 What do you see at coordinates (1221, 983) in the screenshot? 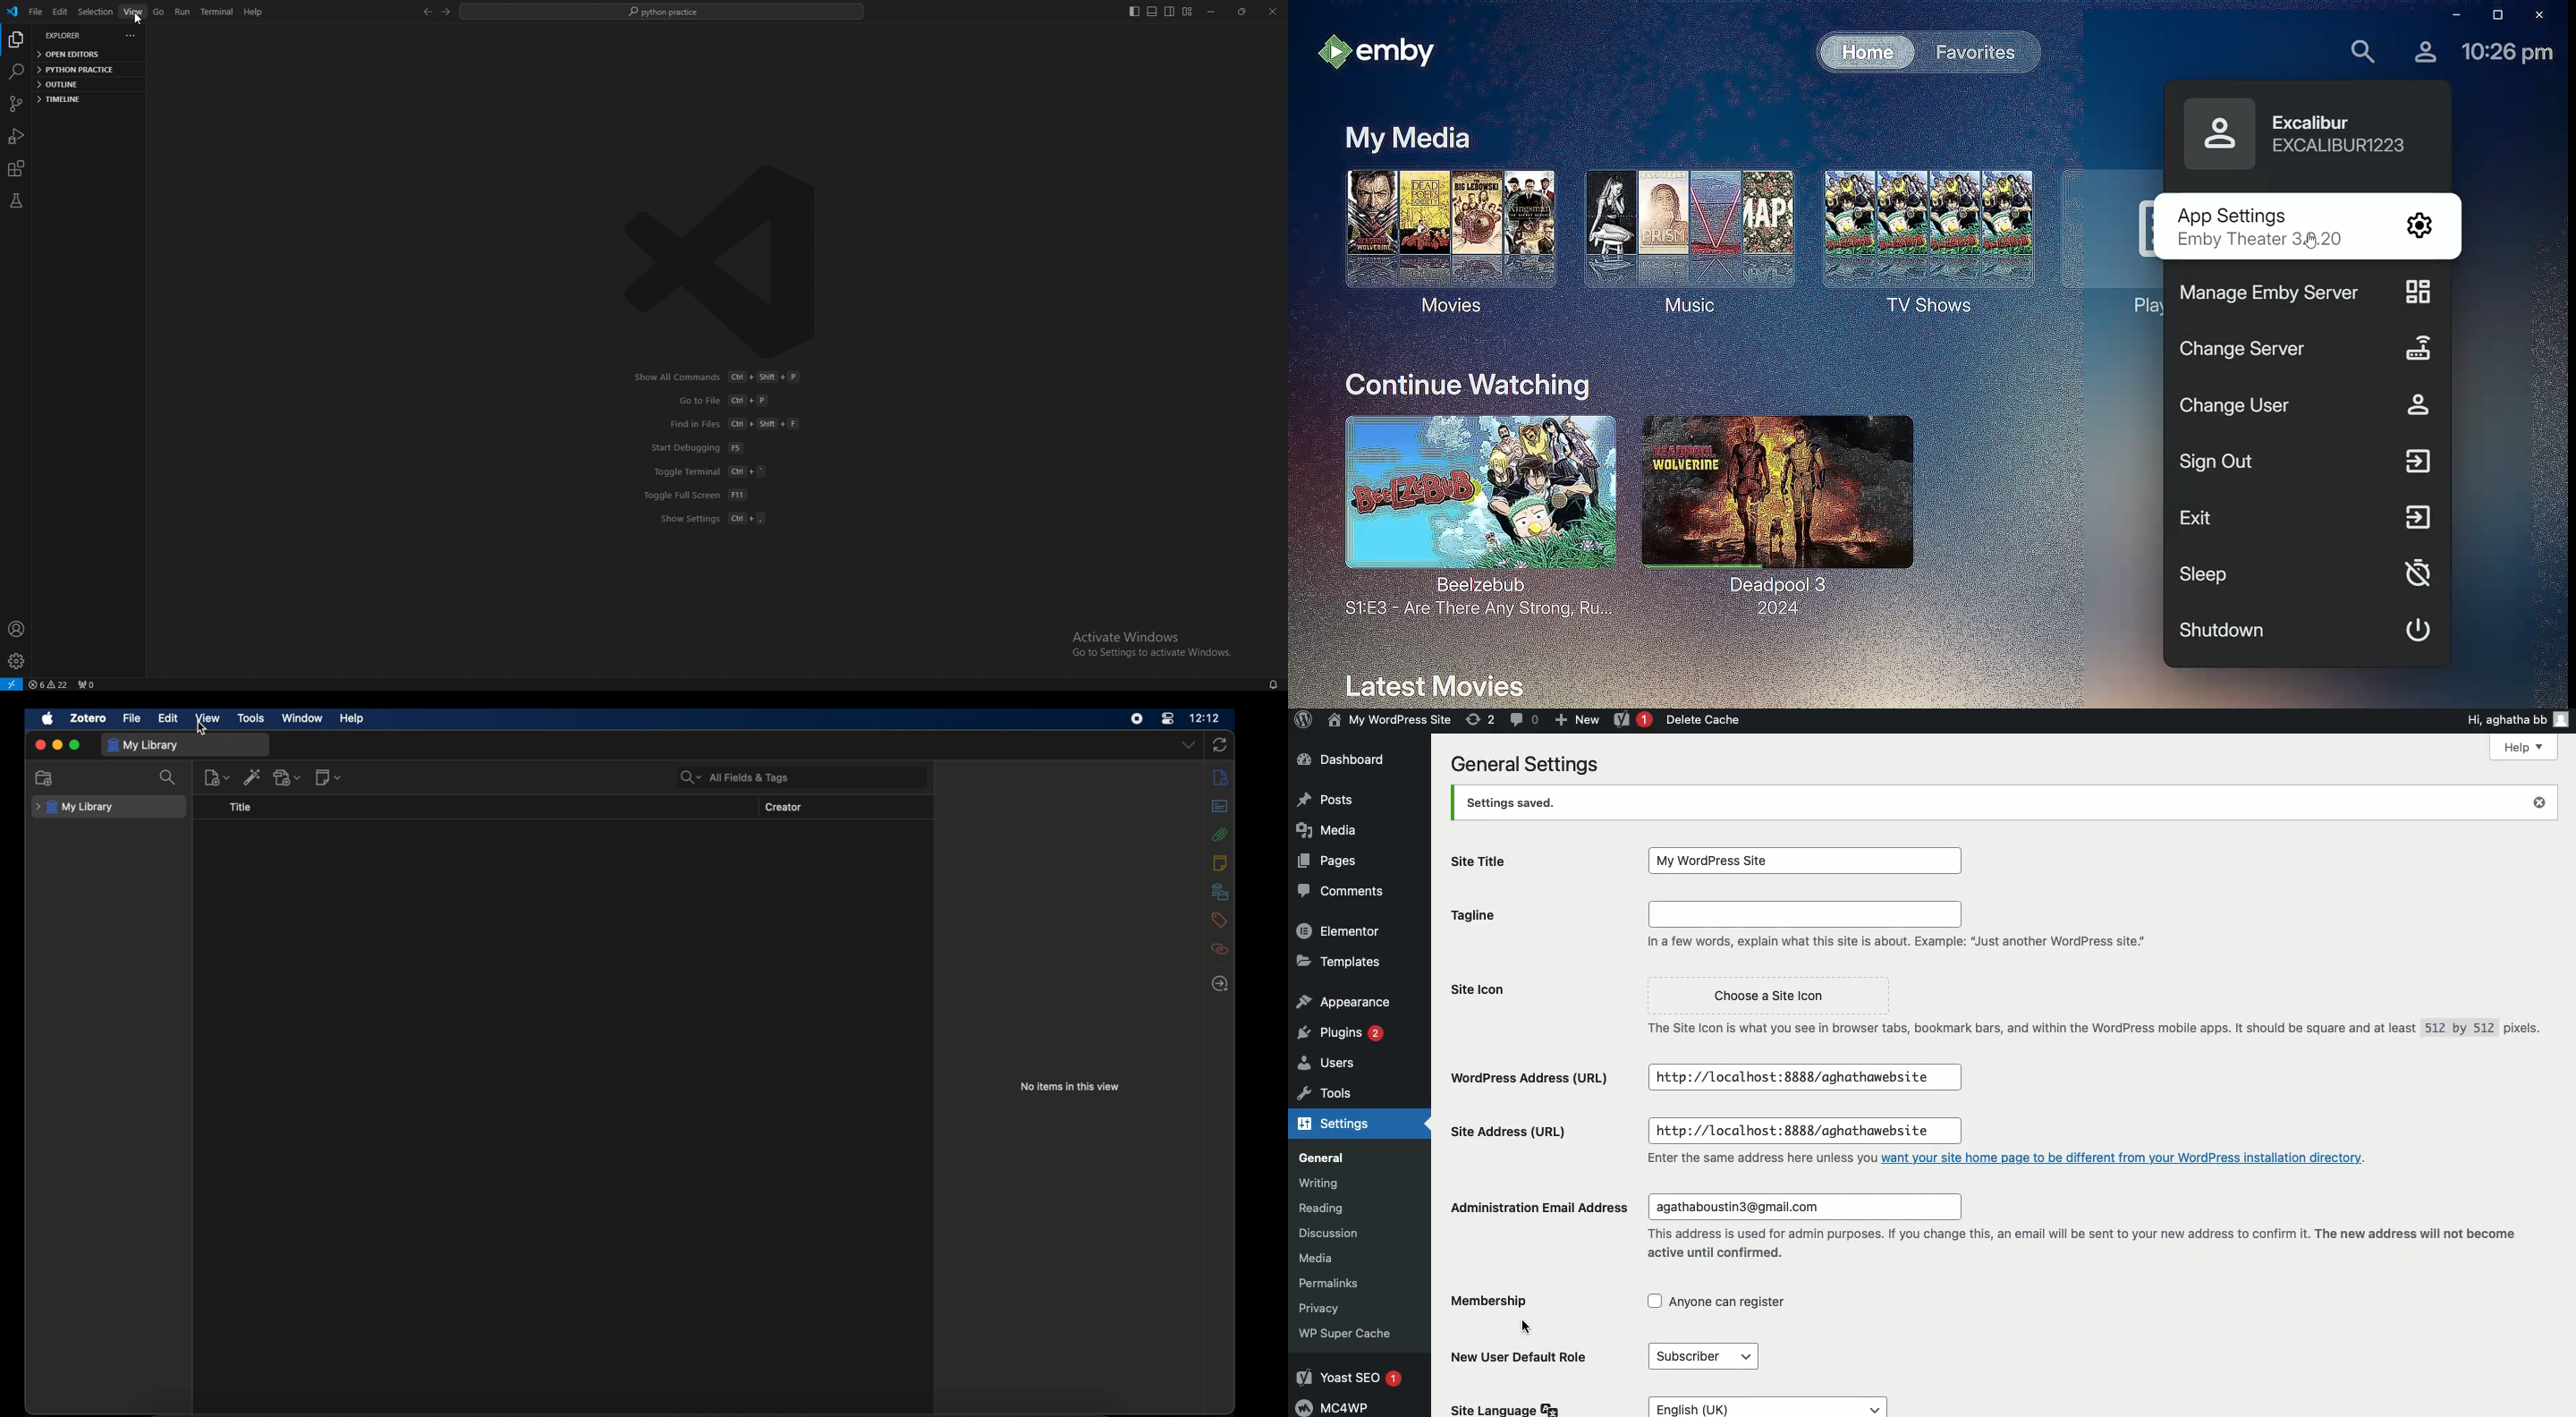
I see `locate` at bounding box center [1221, 983].